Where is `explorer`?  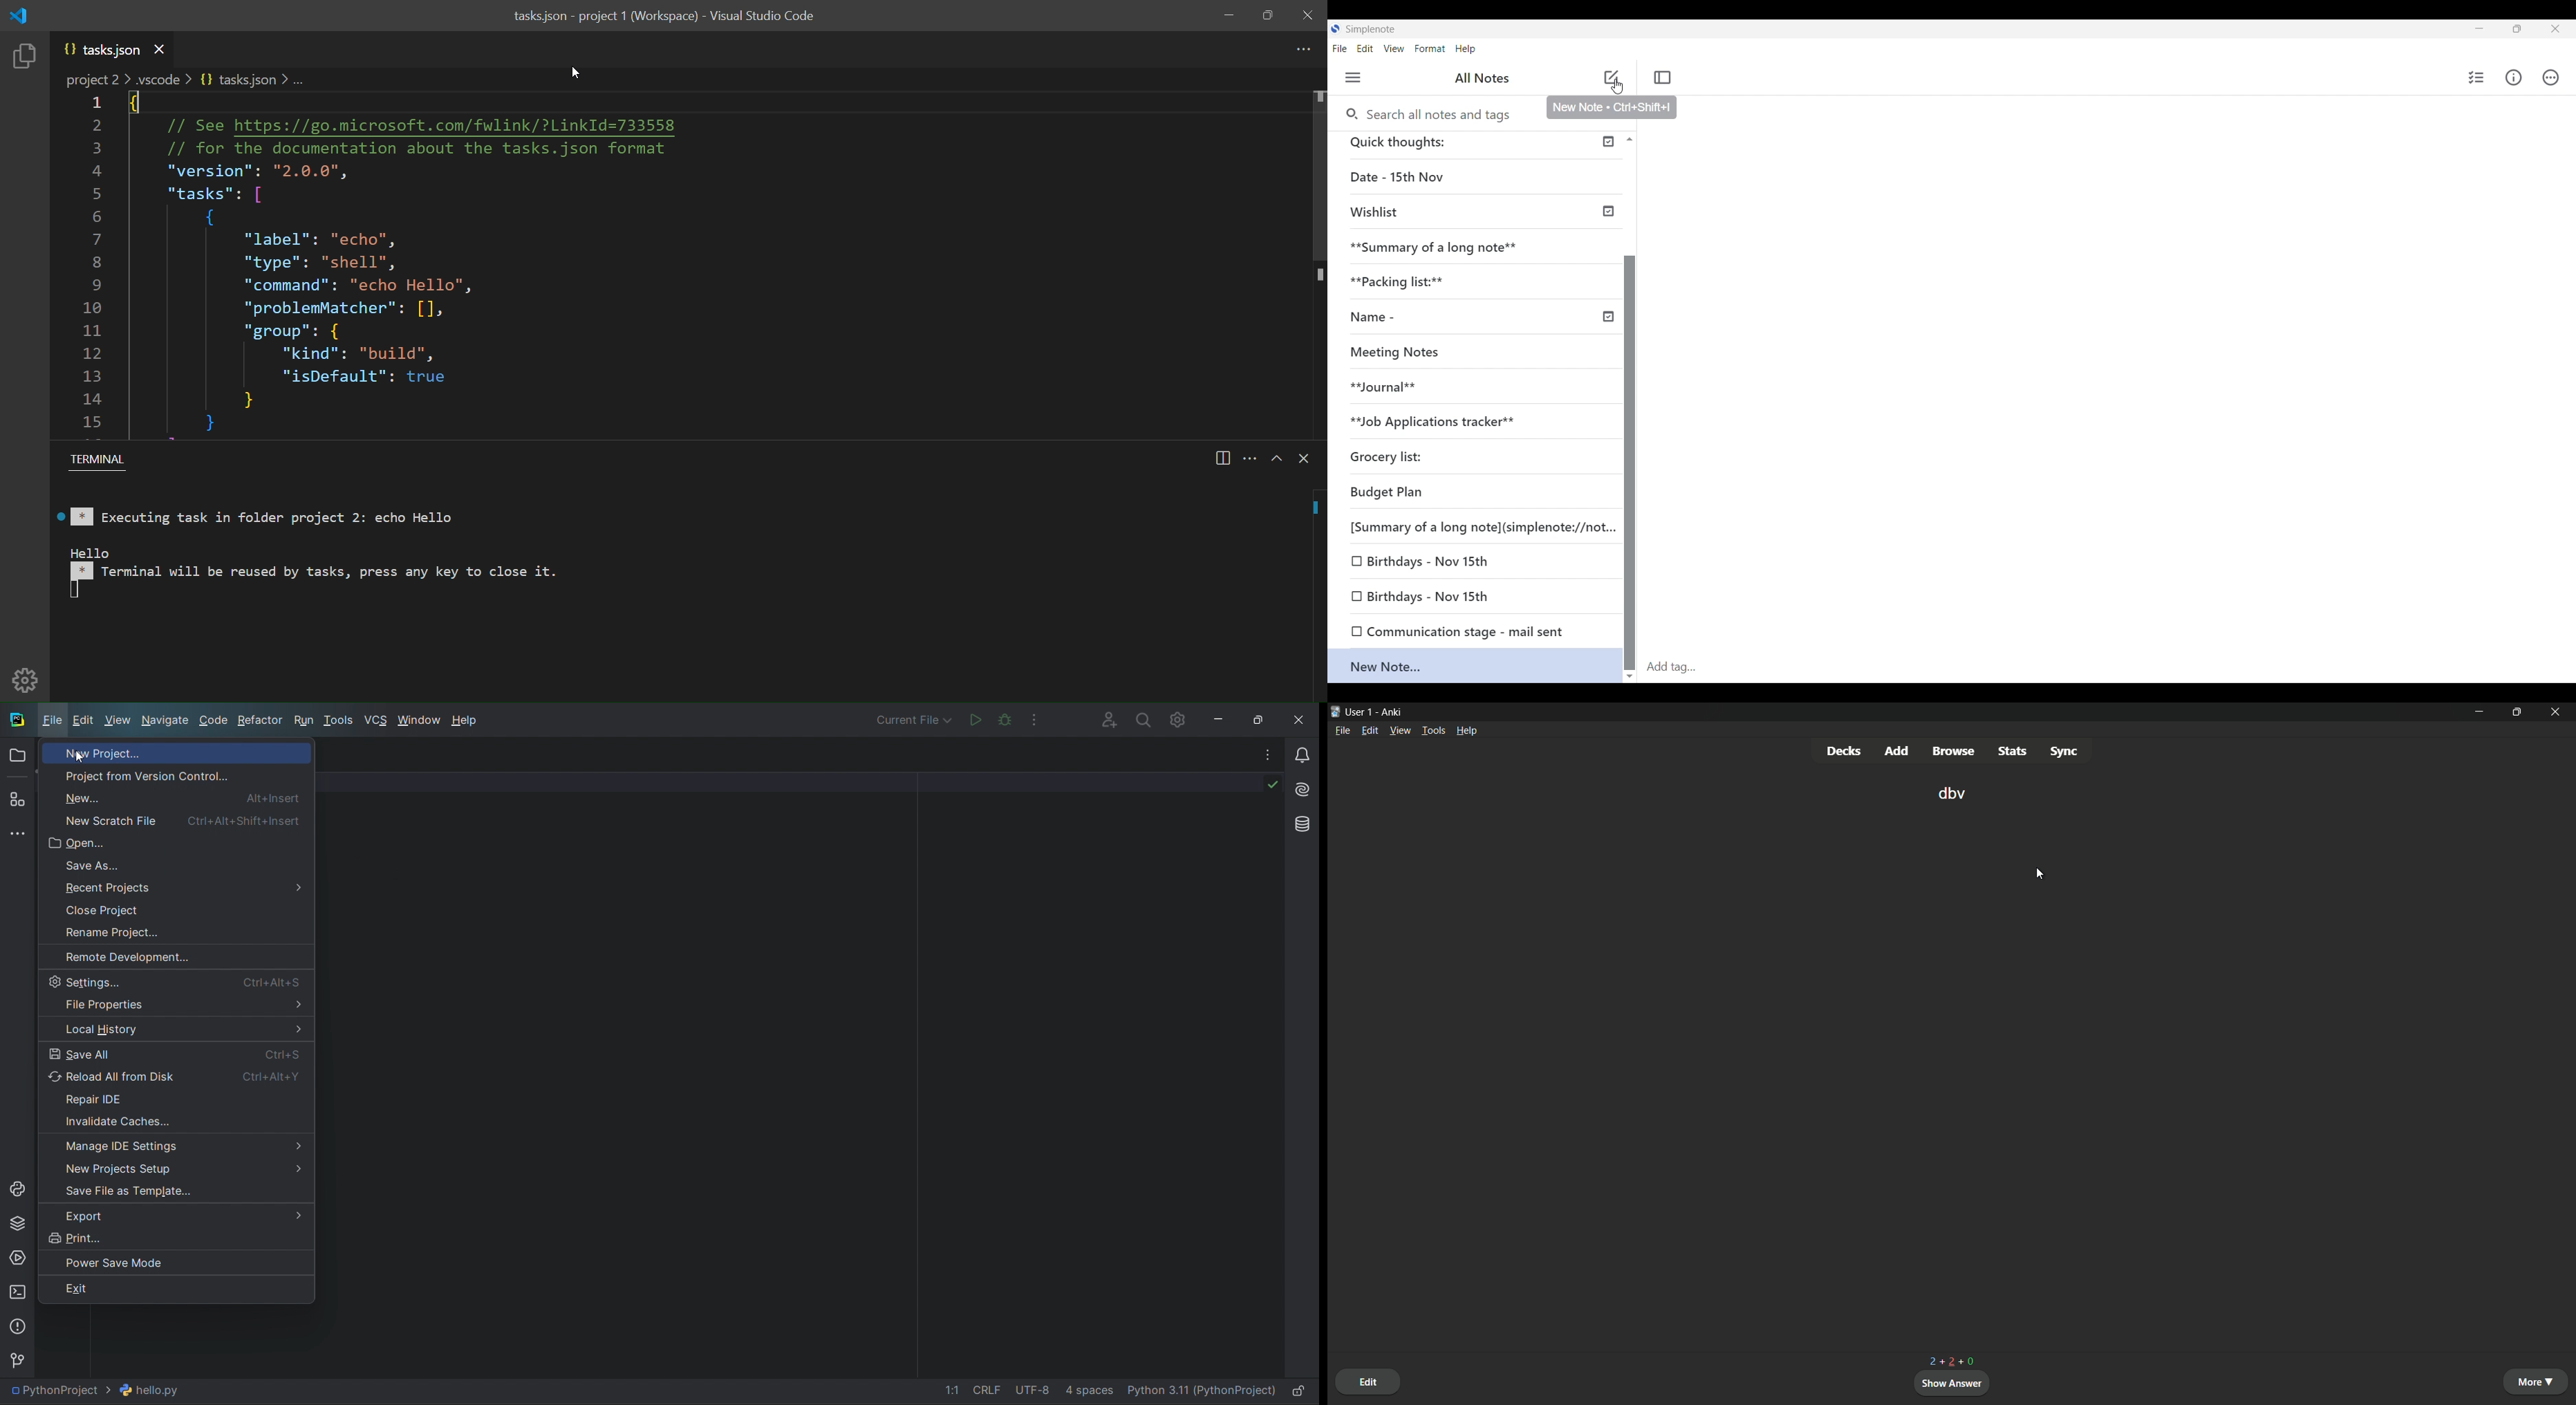
explorer is located at coordinates (28, 59).